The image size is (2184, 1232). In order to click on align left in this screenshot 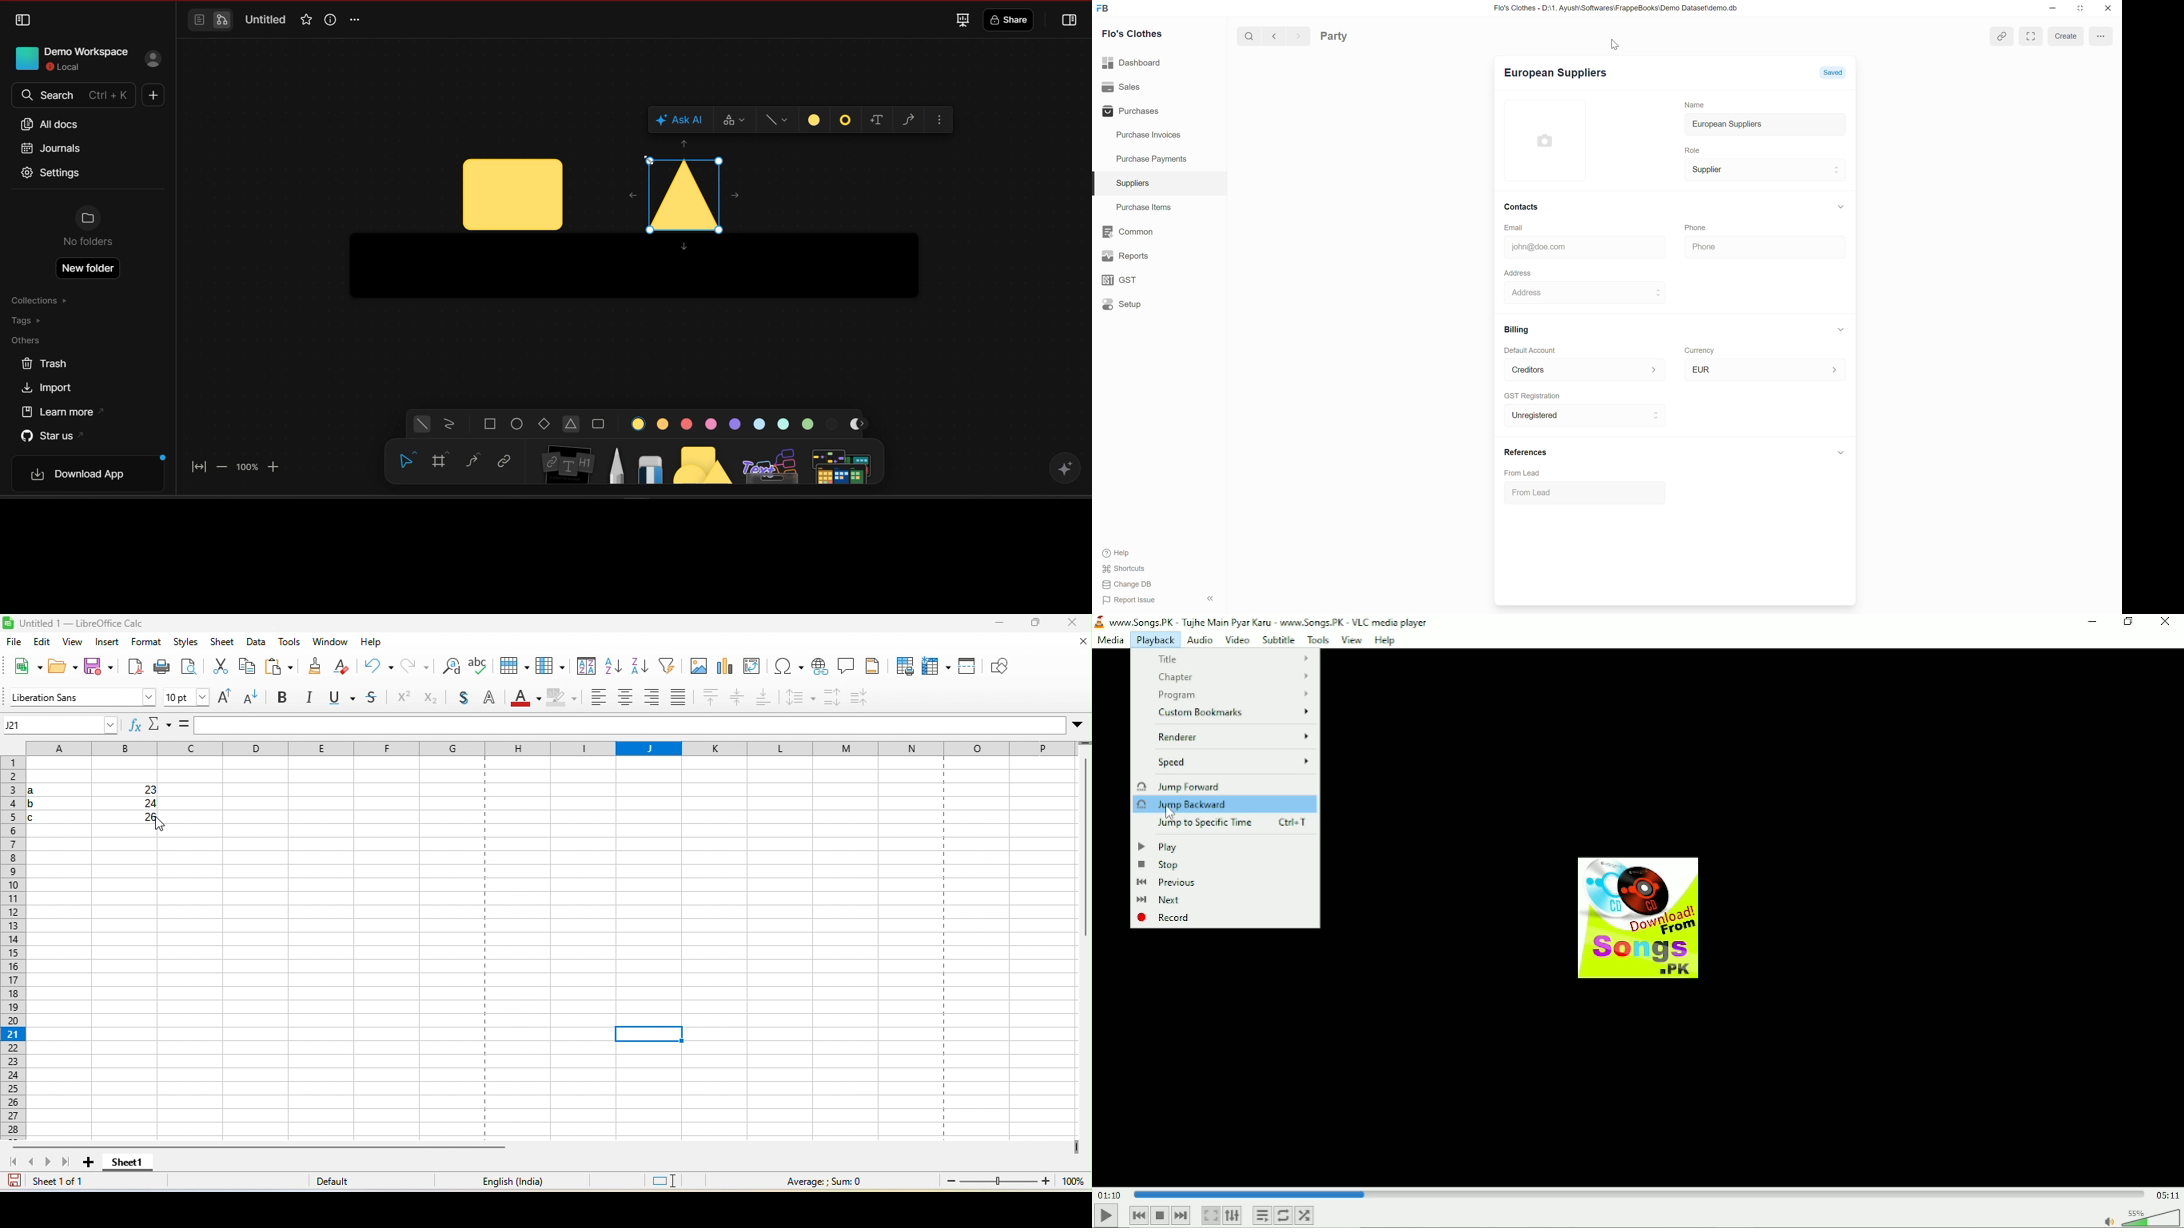, I will do `click(595, 698)`.